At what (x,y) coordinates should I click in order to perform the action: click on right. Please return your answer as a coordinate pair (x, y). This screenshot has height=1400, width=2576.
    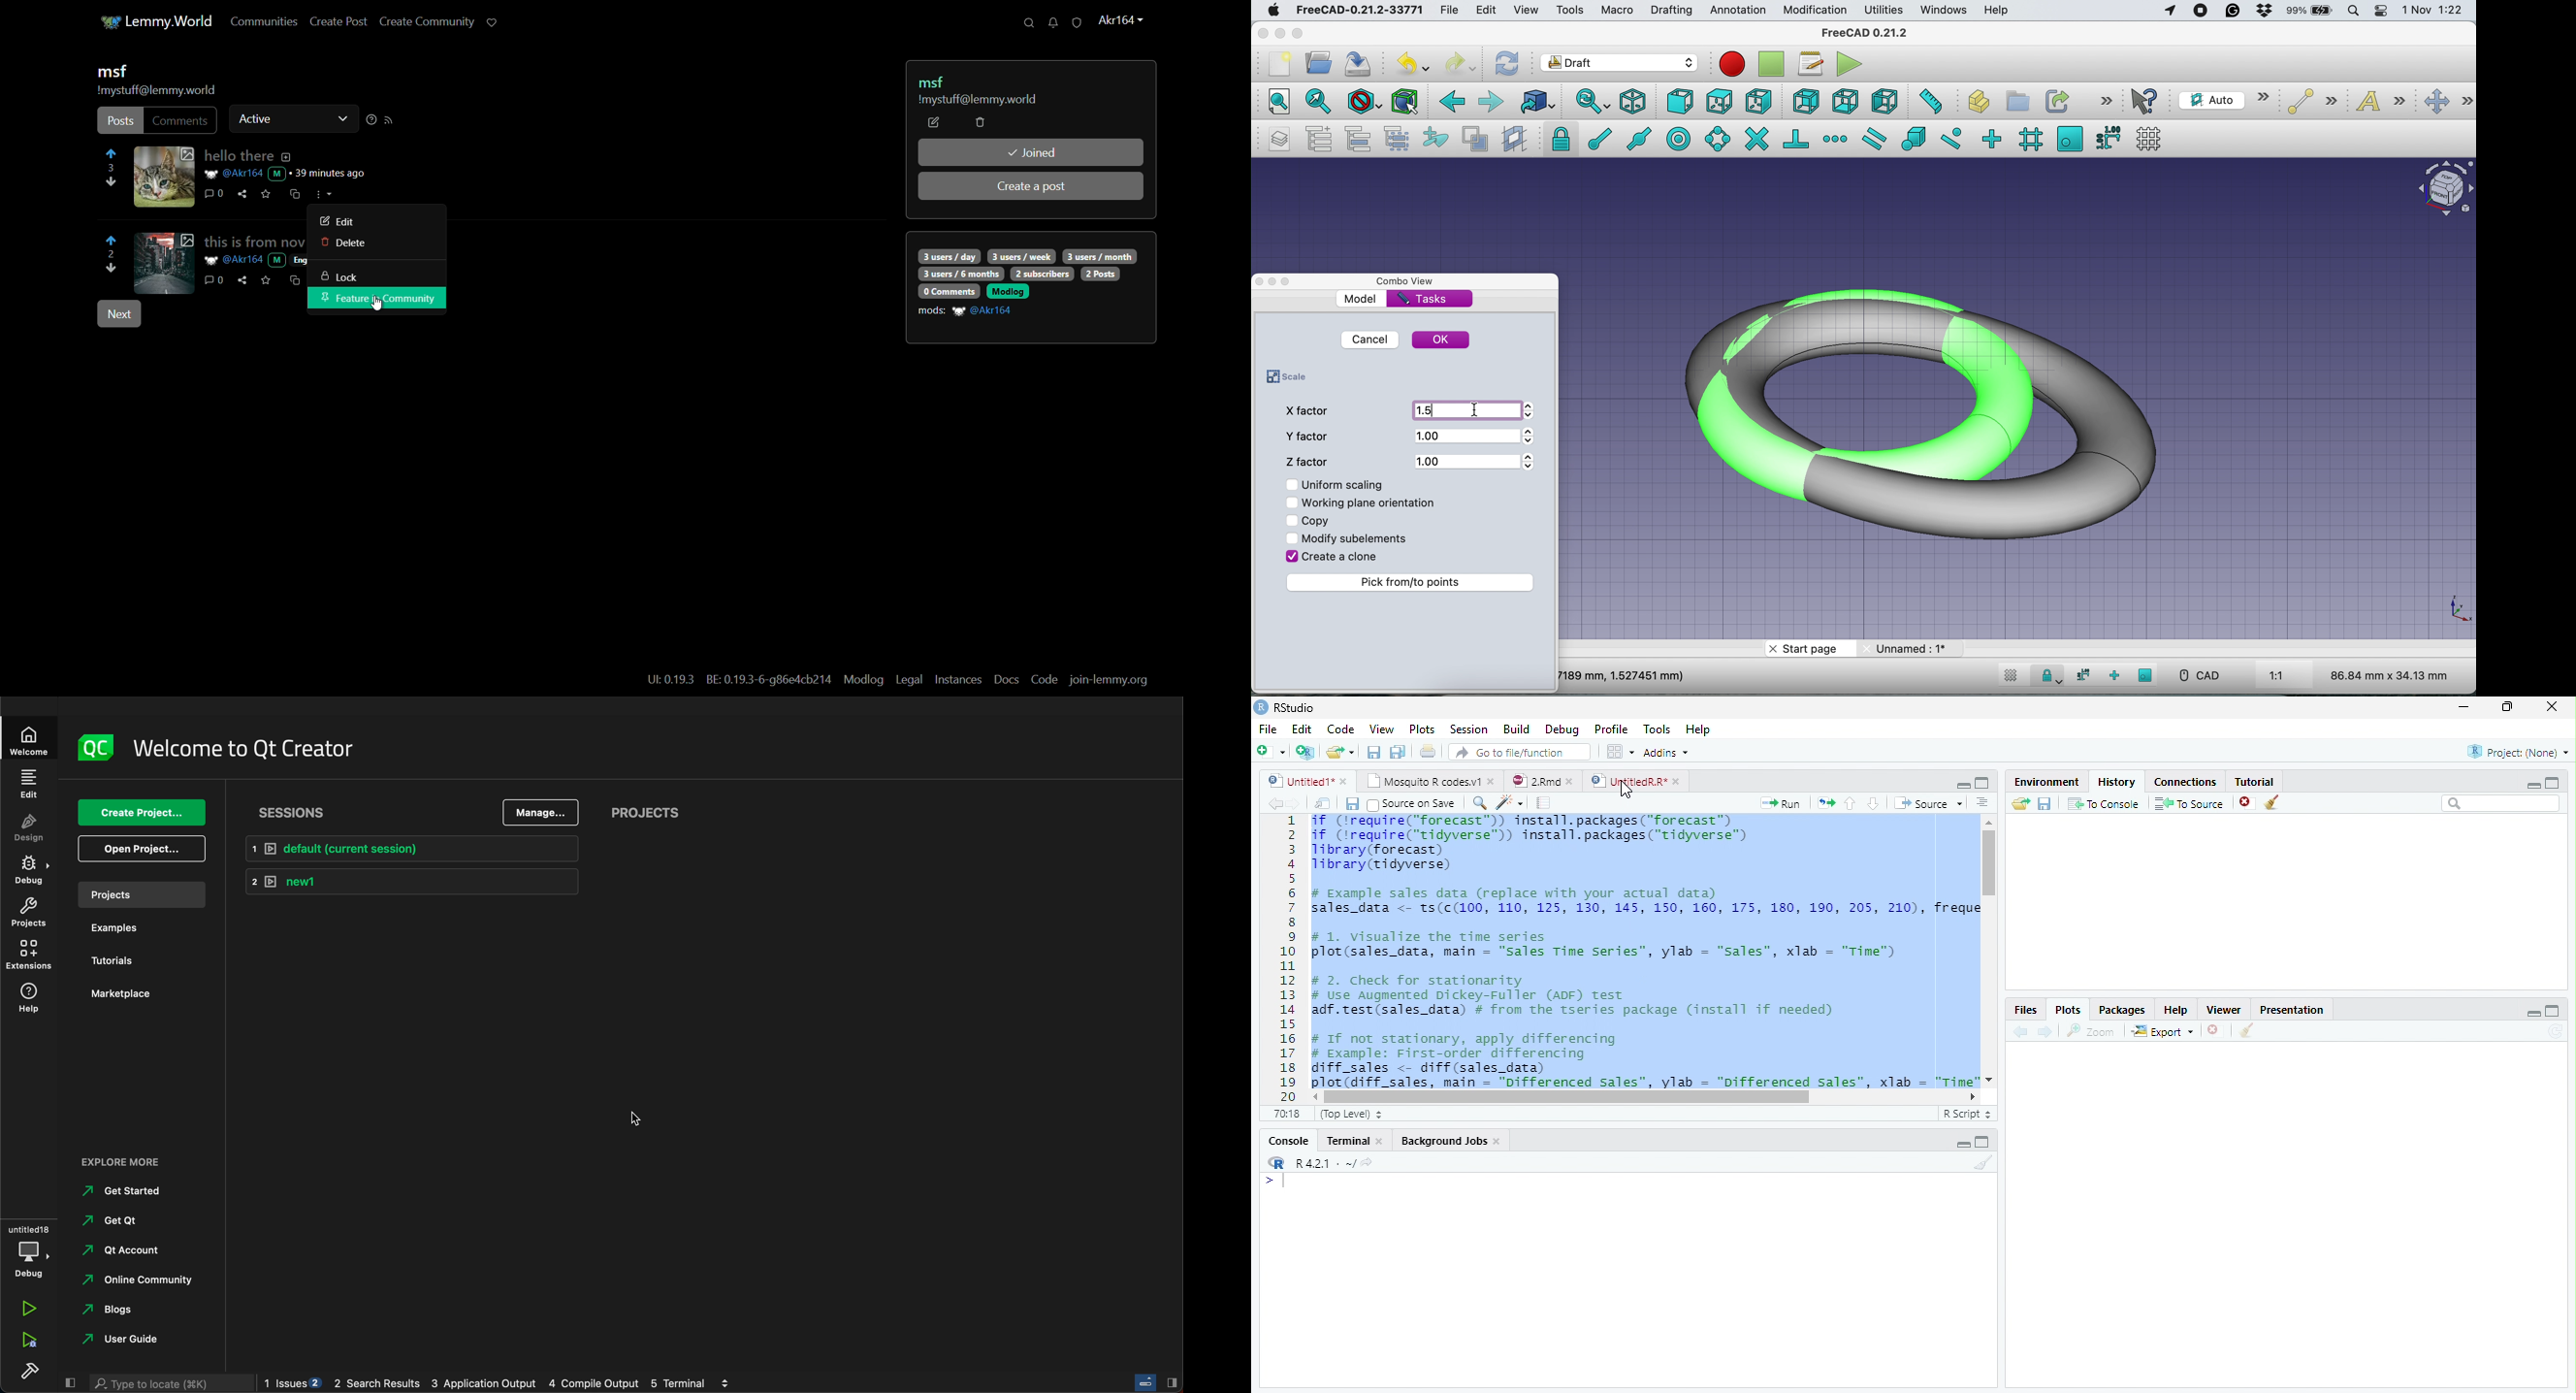
    Looking at the image, I should click on (1758, 103).